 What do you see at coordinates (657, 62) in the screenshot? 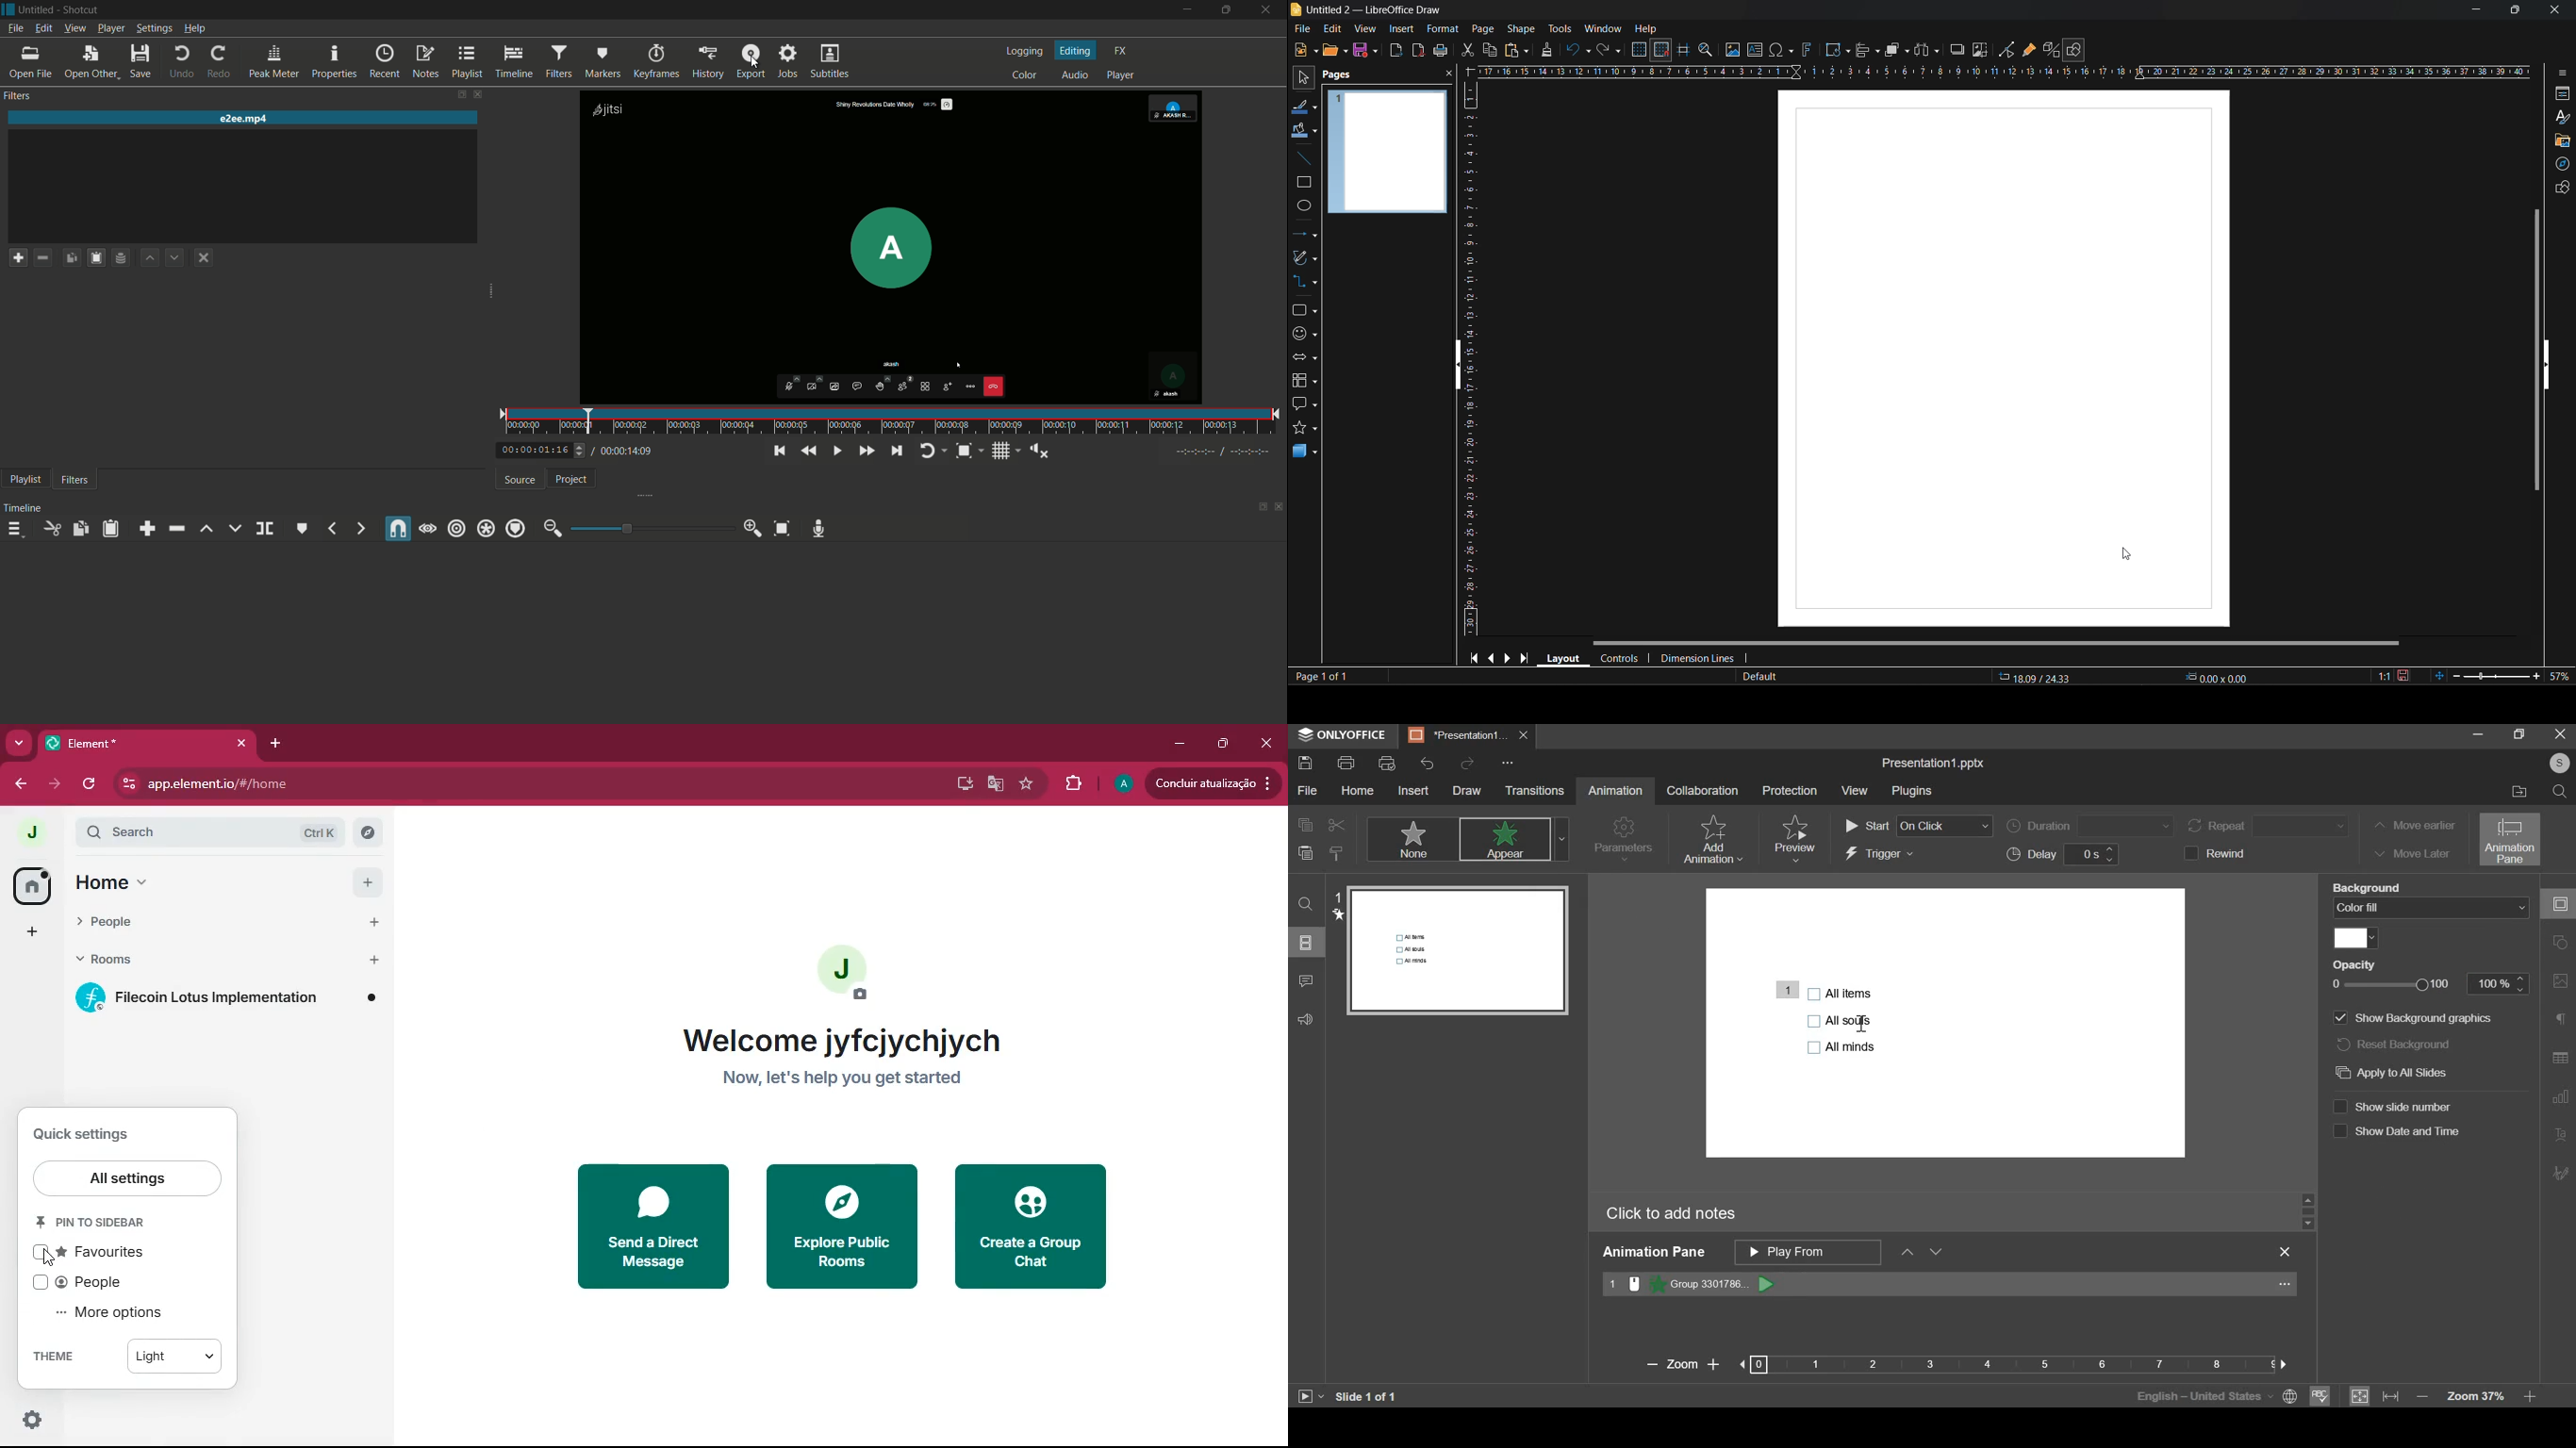
I see `keyframes` at bounding box center [657, 62].